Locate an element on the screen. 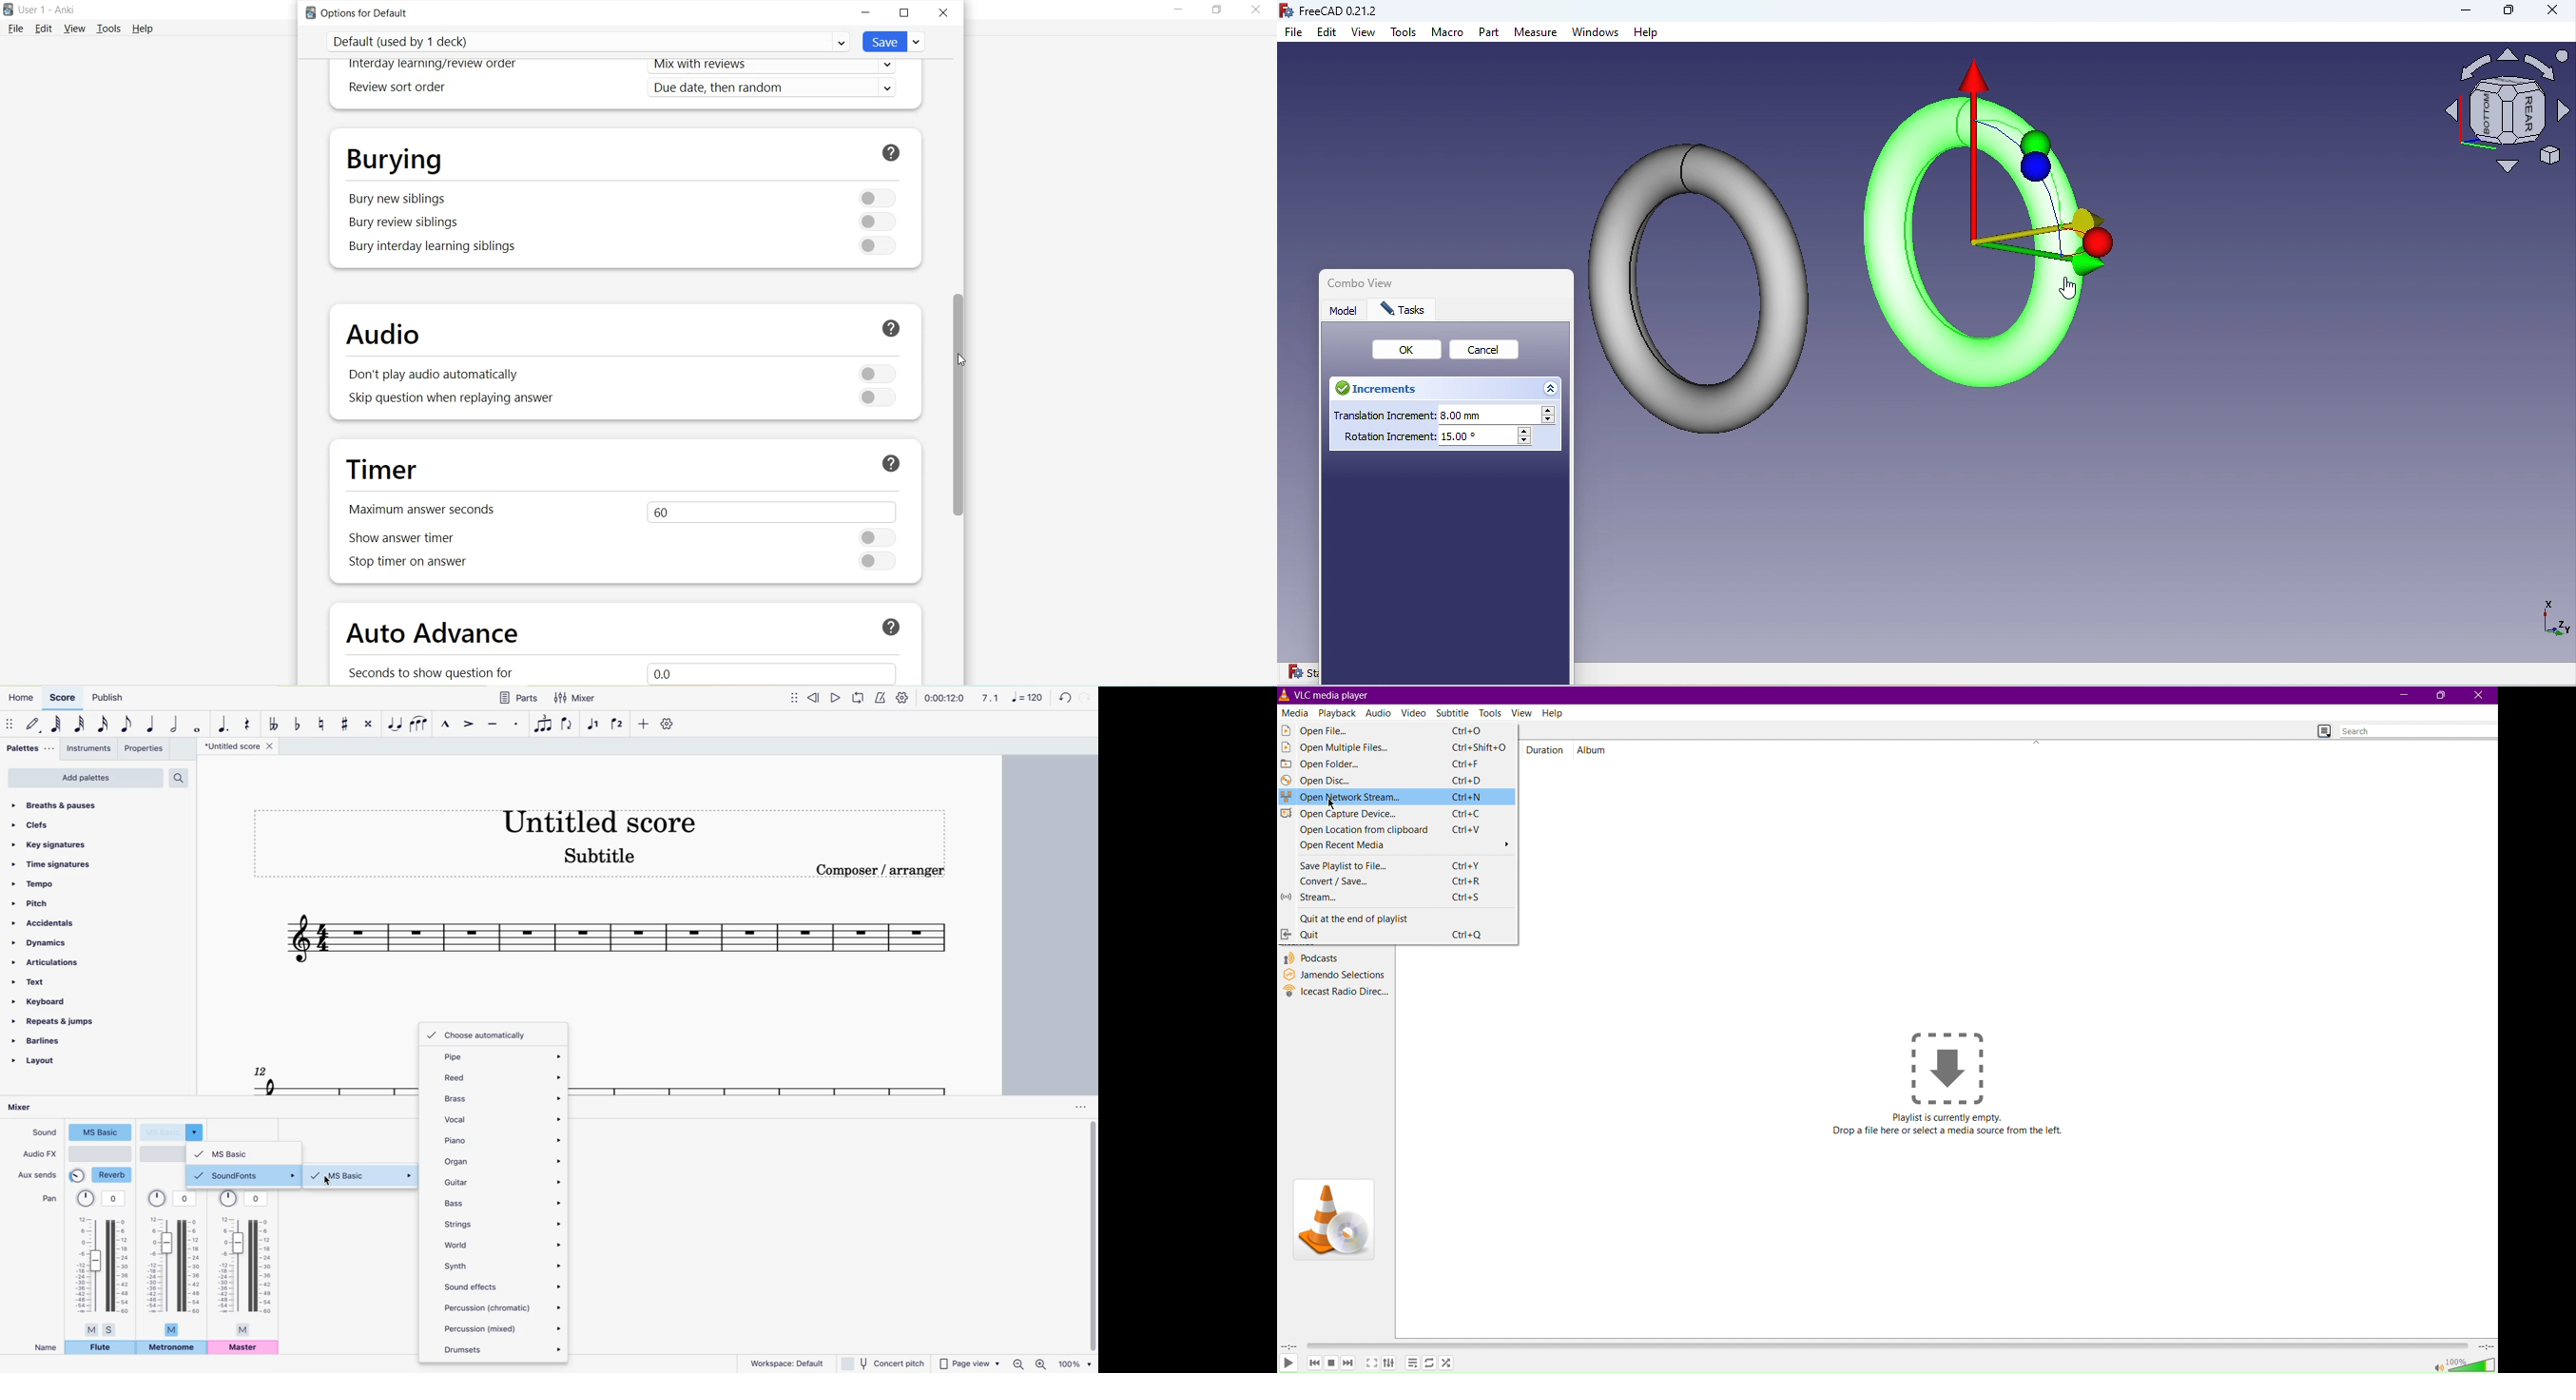 This screenshot has height=1400, width=2576. Open Folder is located at coordinates (1337, 765).